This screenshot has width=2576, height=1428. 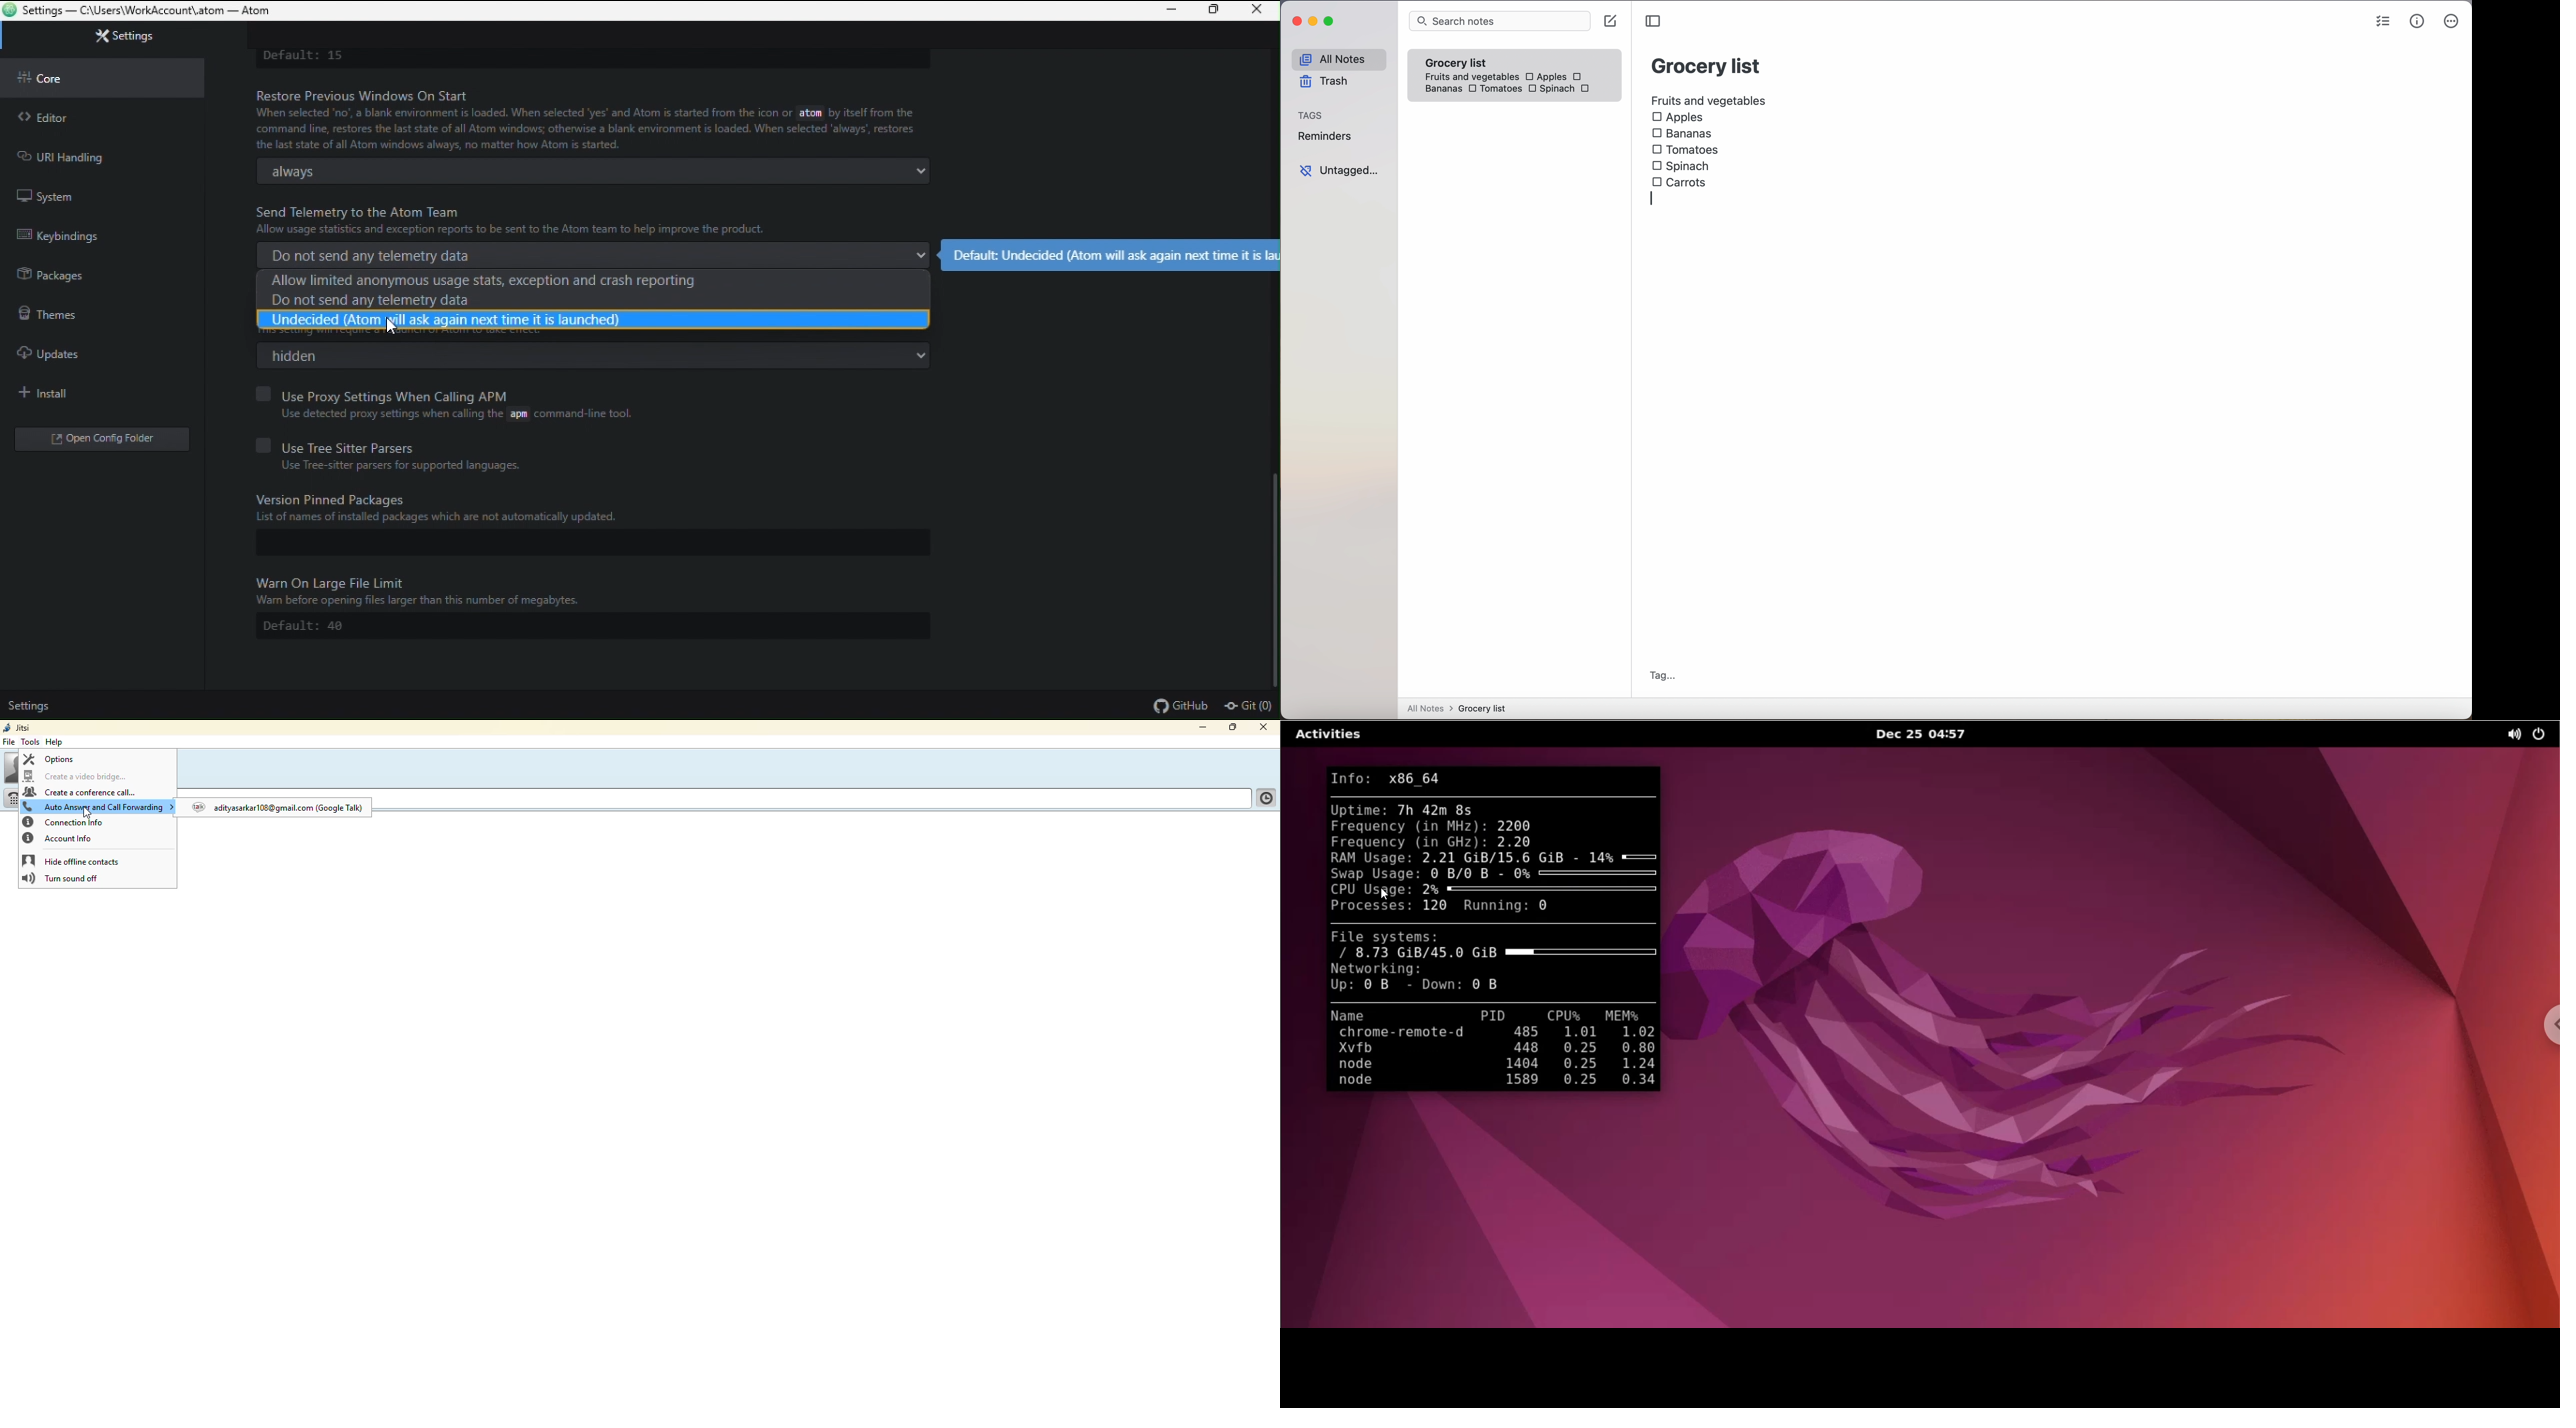 What do you see at coordinates (1181, 706) in the screenshot?
I see `github` at bounding box center [1181, 706].